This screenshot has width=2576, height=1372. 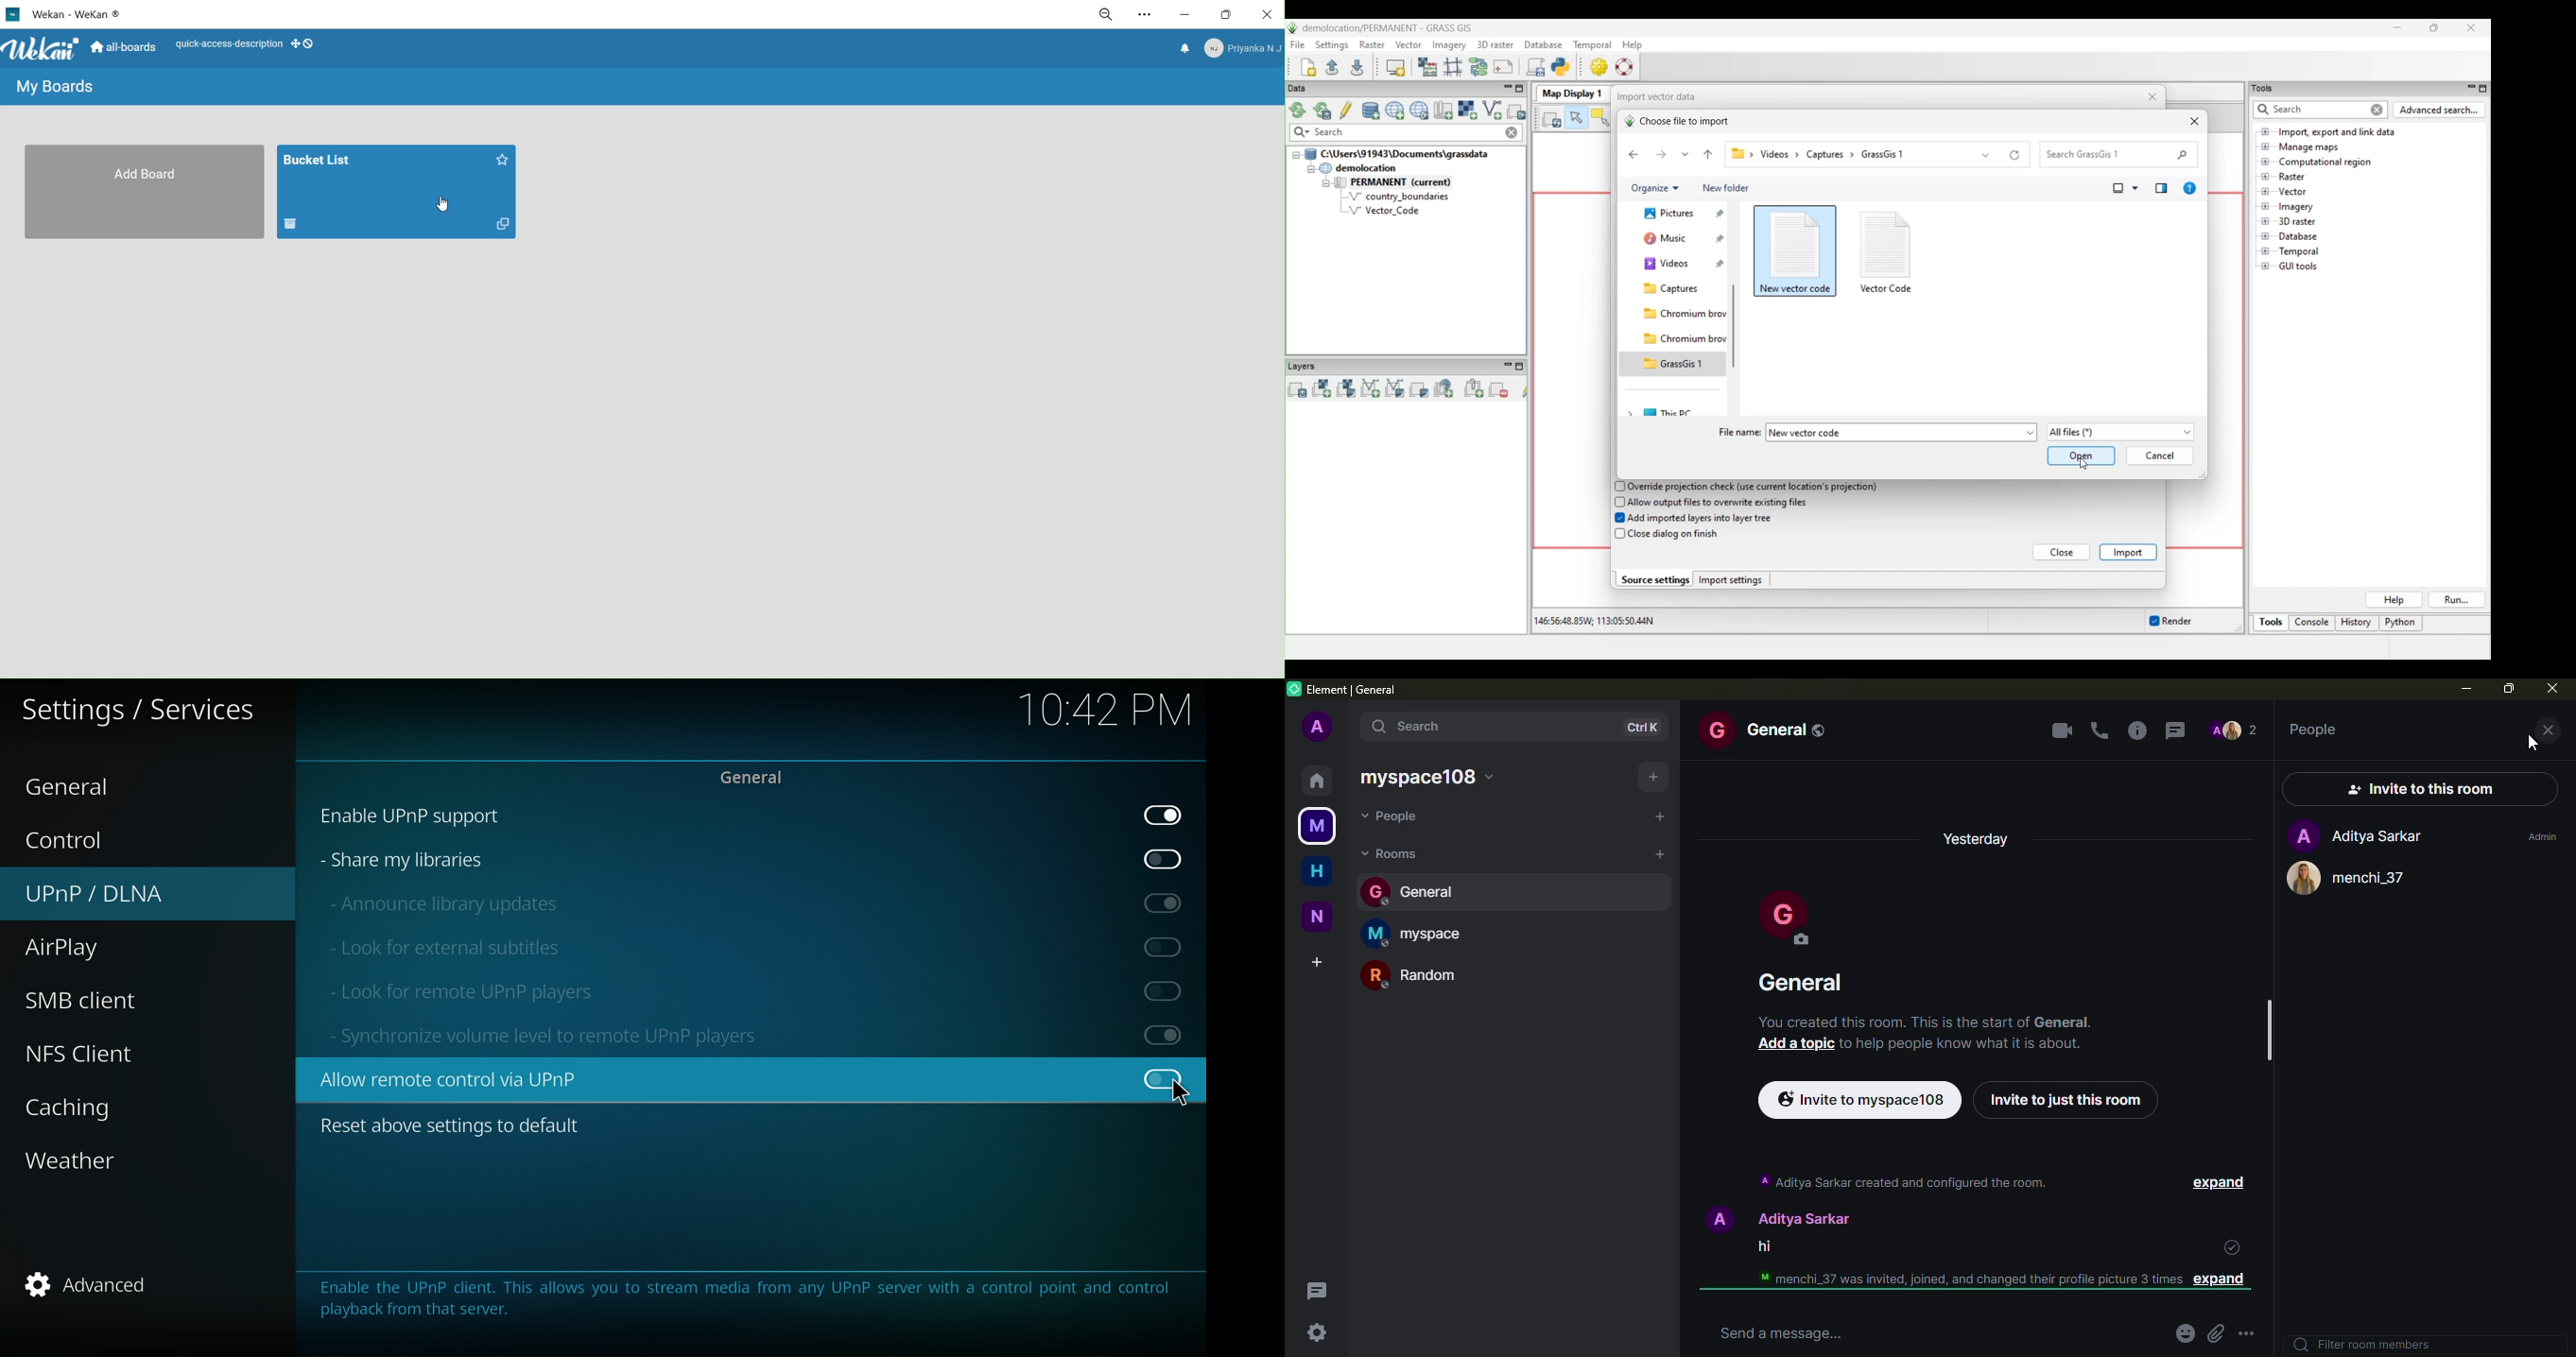 What do you see at coordinates (2220, 1333) in the screenshot?
I see `attach` at bounding box center [2220, 1333].